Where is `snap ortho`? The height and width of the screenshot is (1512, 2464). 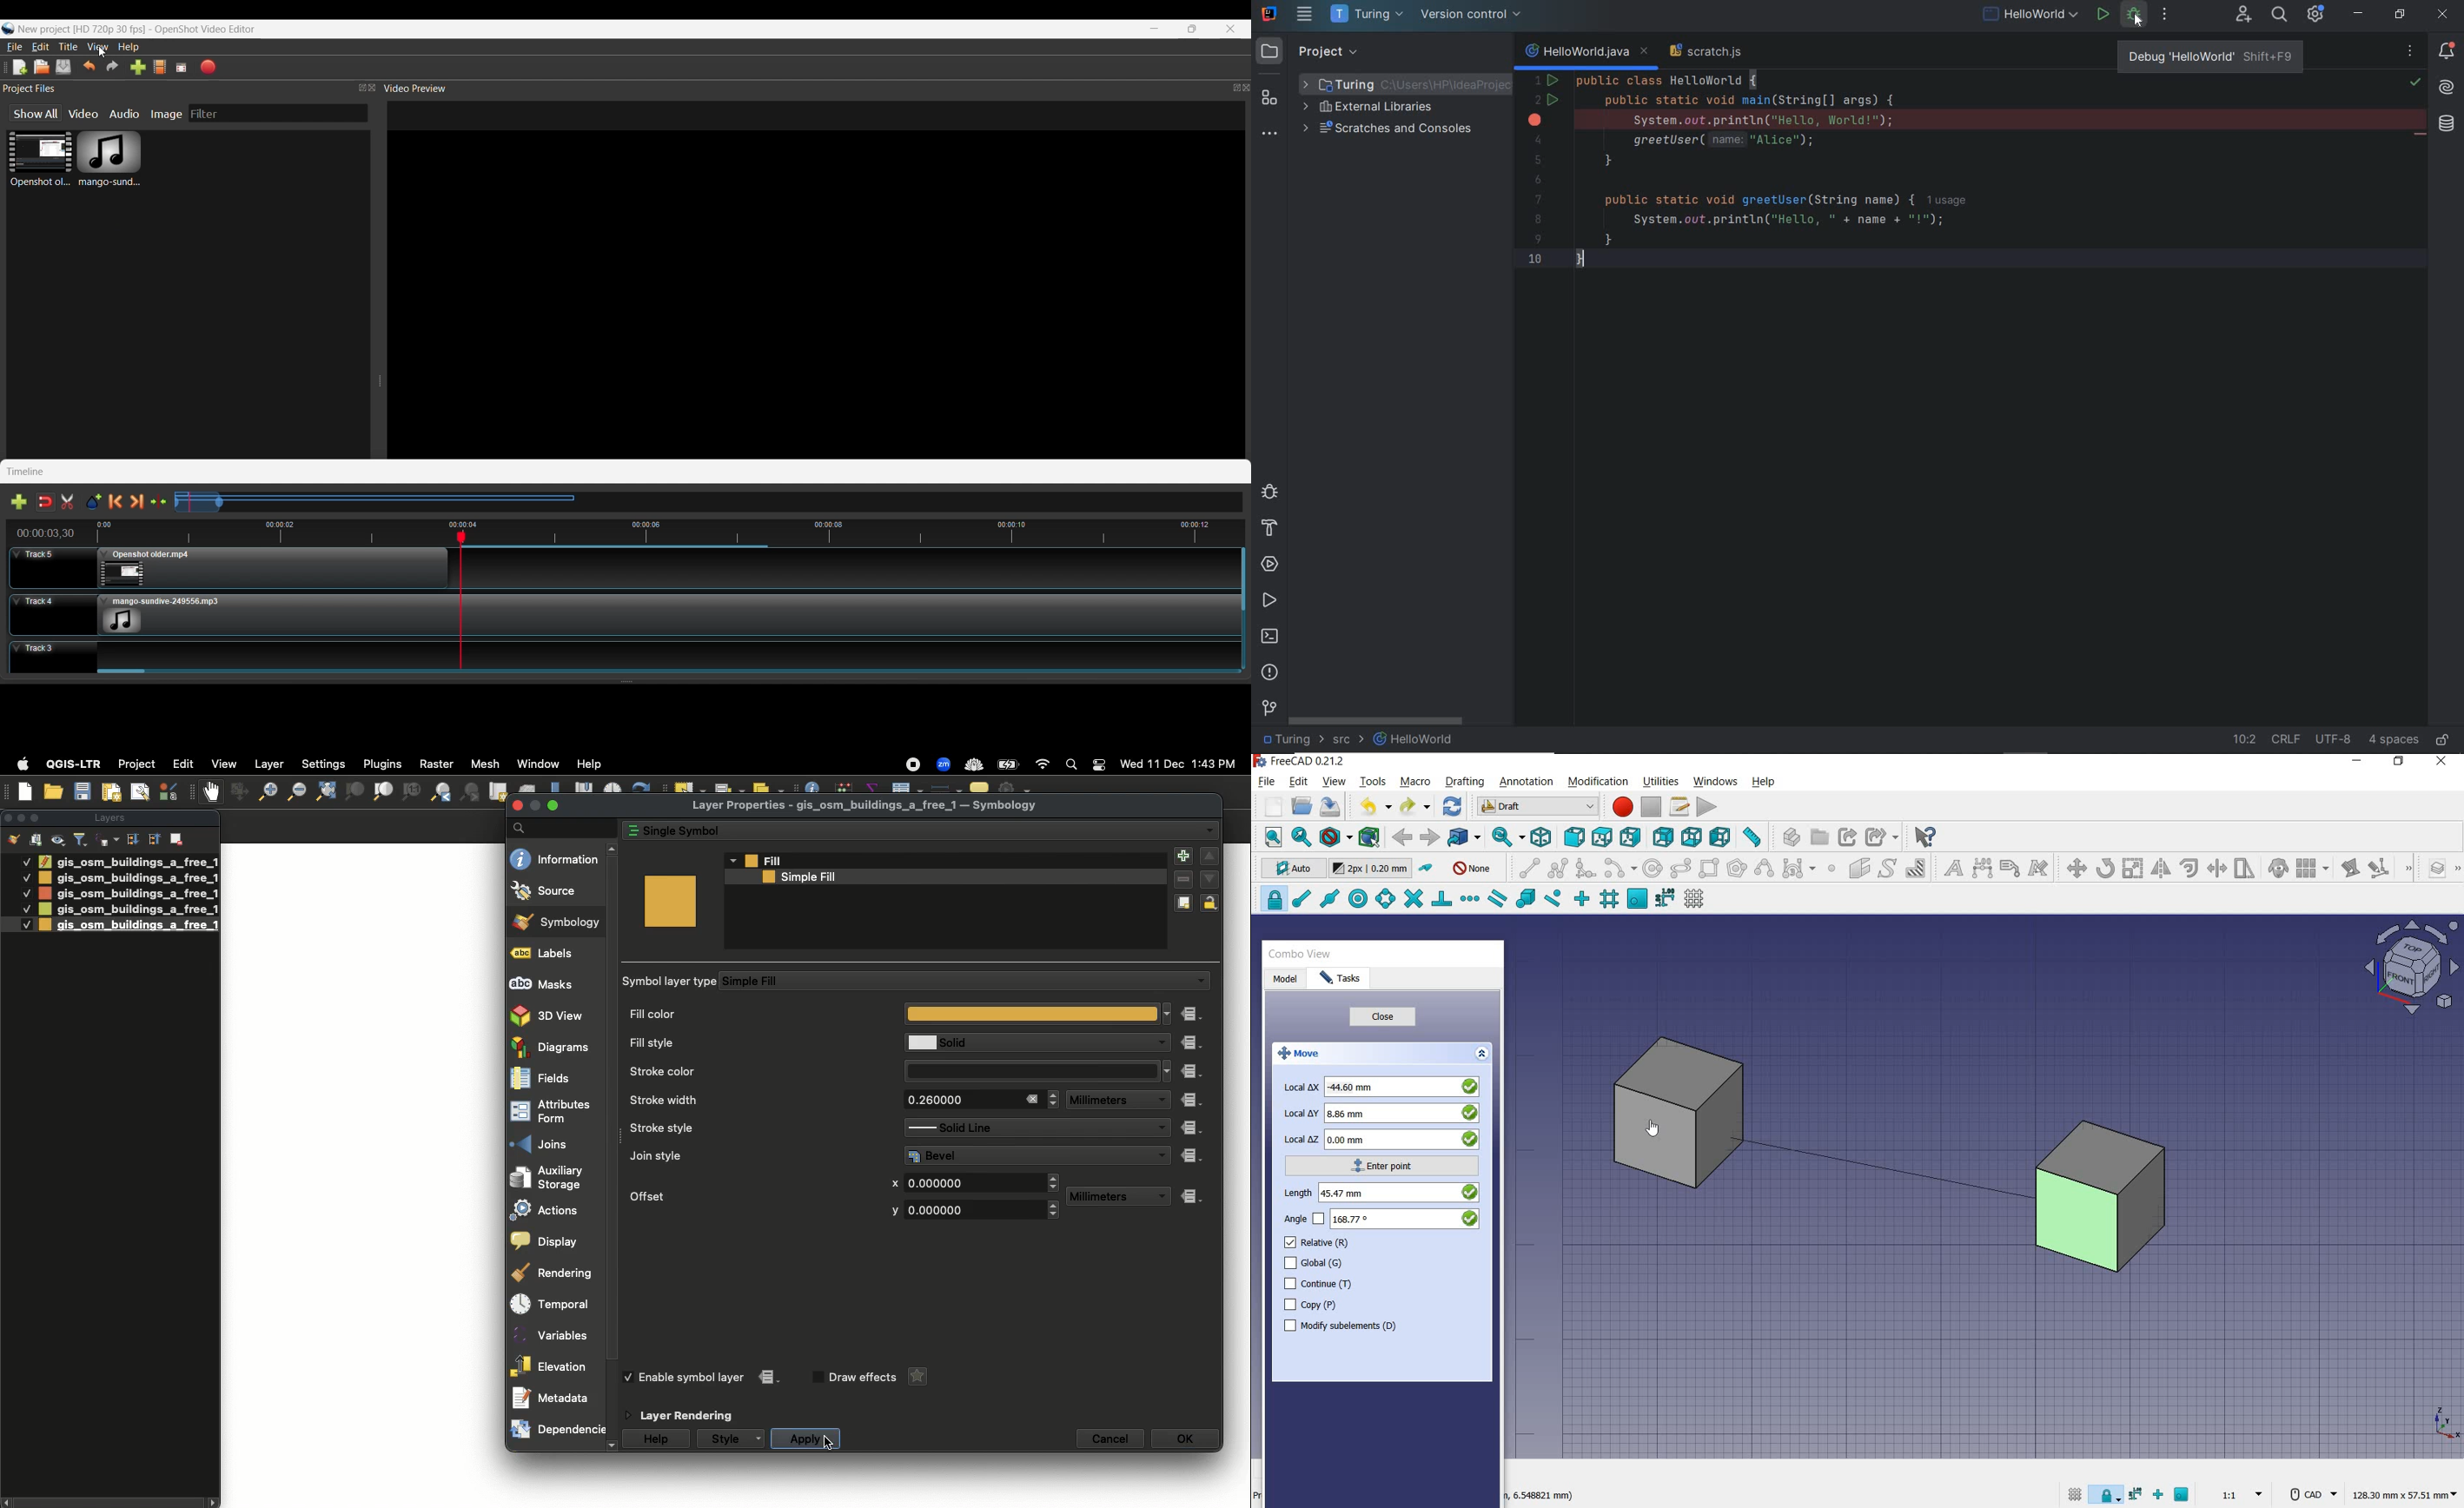
snap ortho is located at coordinates (2159, 1496).